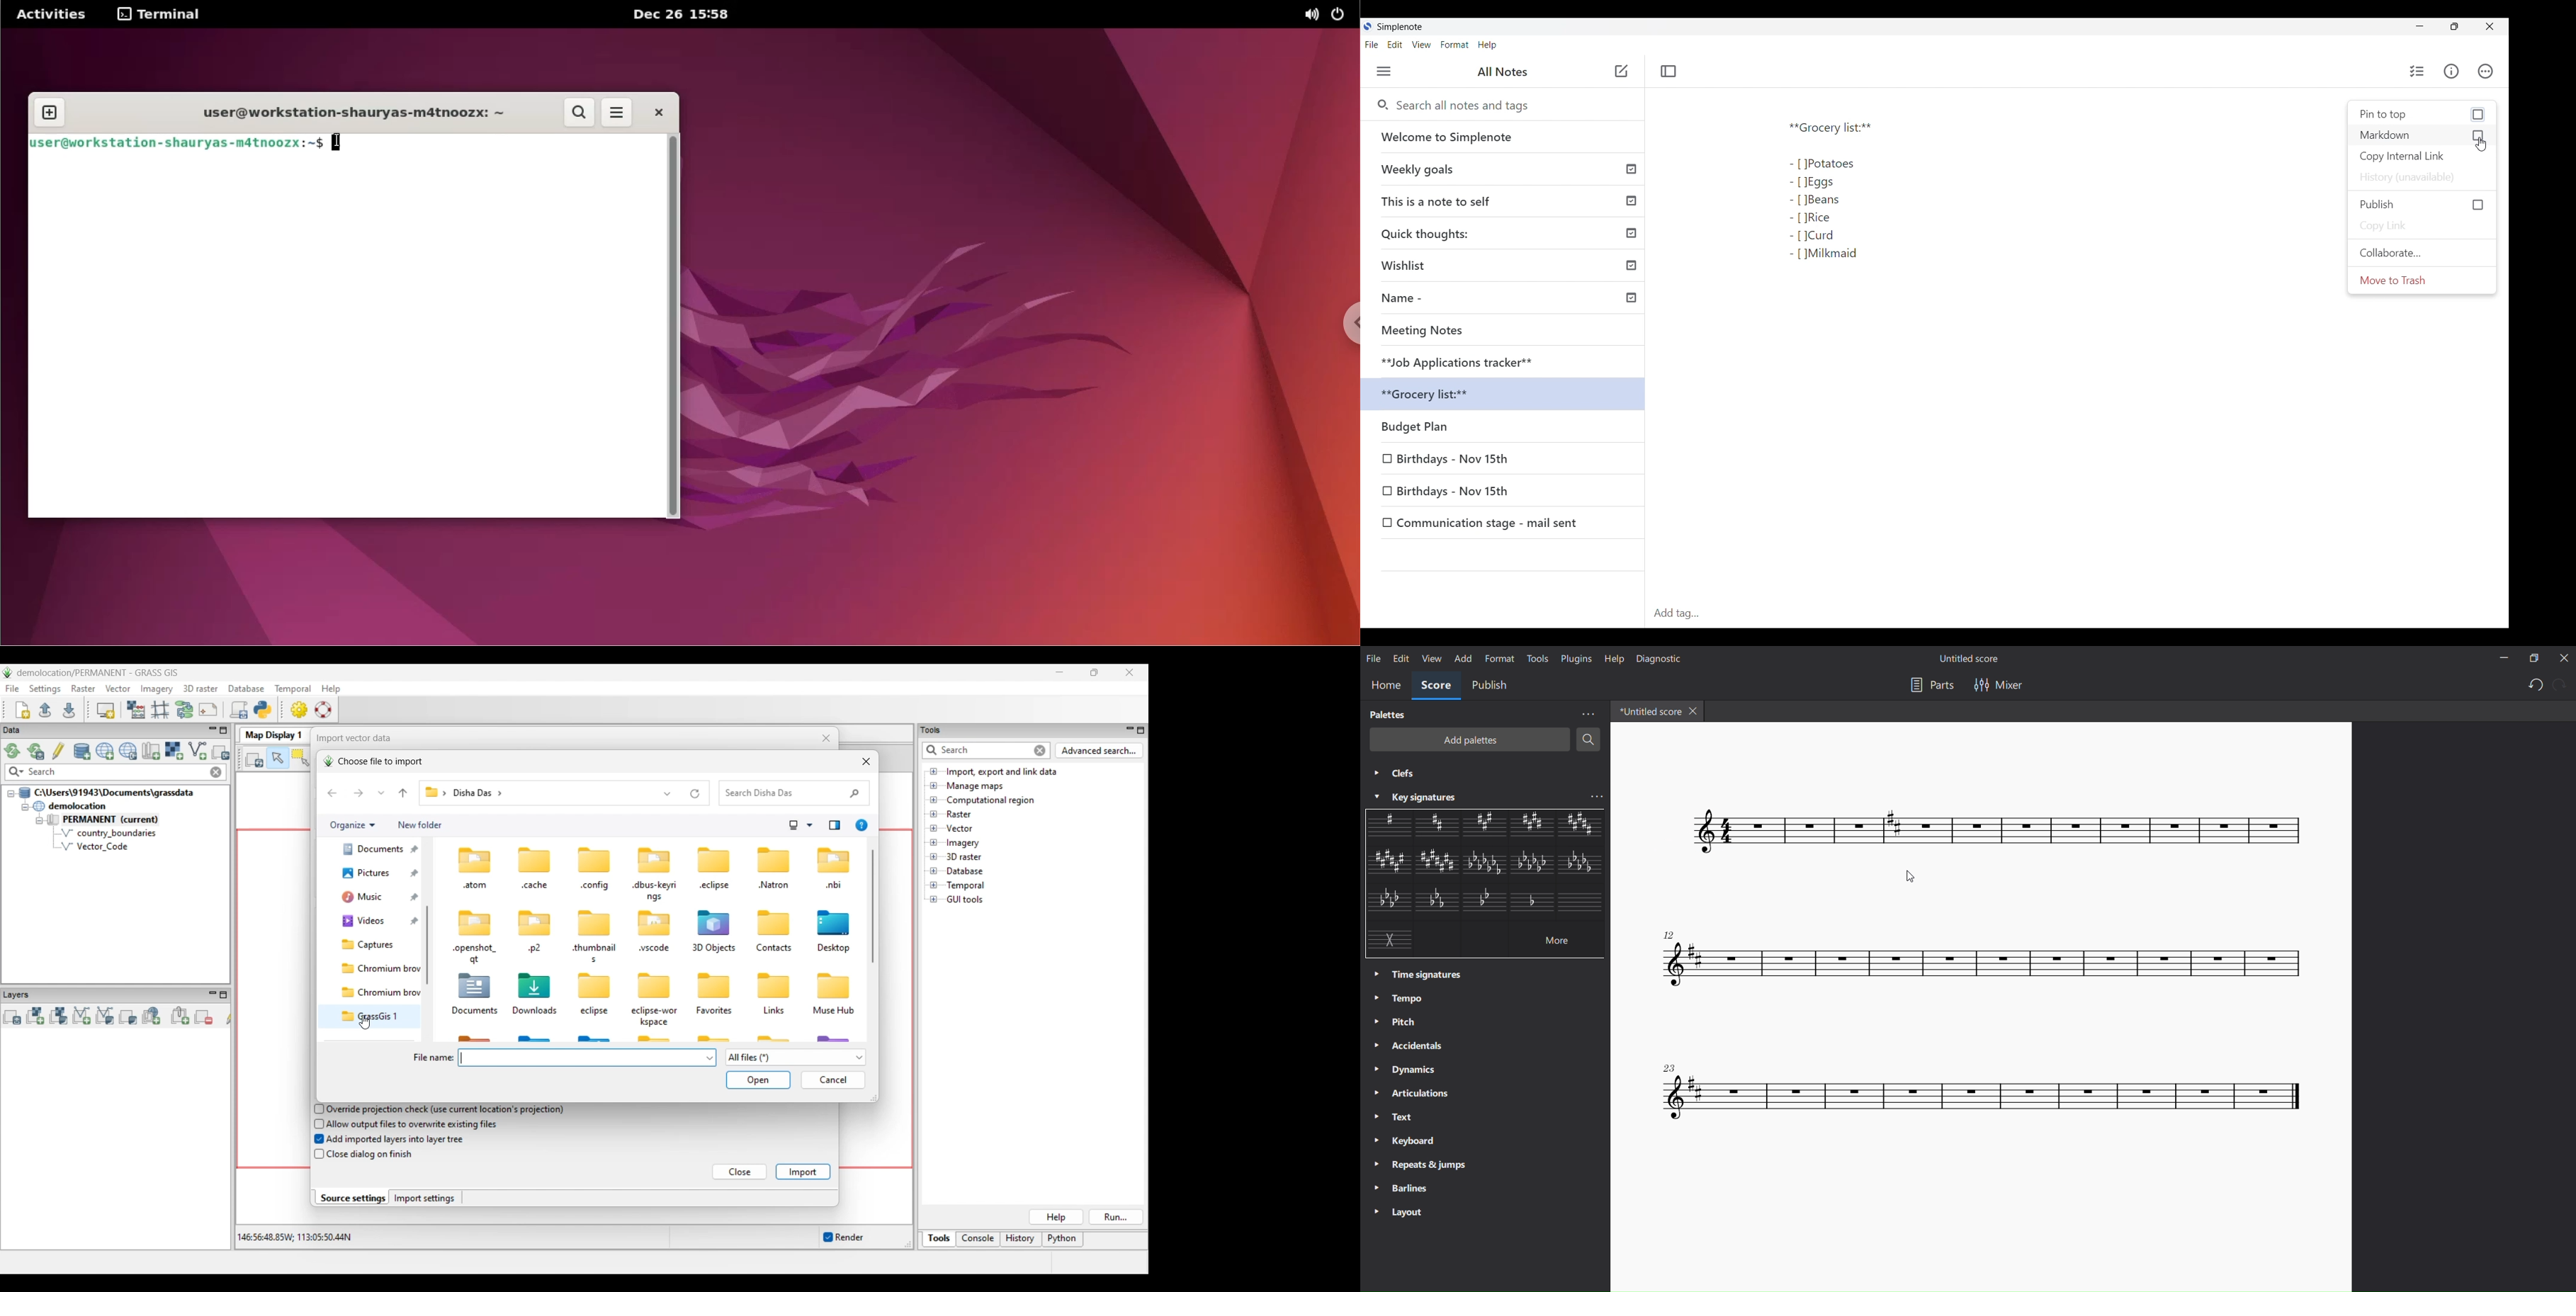  What do you see at coordinates (1491, 687) in the screenshot?
I see `publish` at bounding box center [1491, 687].